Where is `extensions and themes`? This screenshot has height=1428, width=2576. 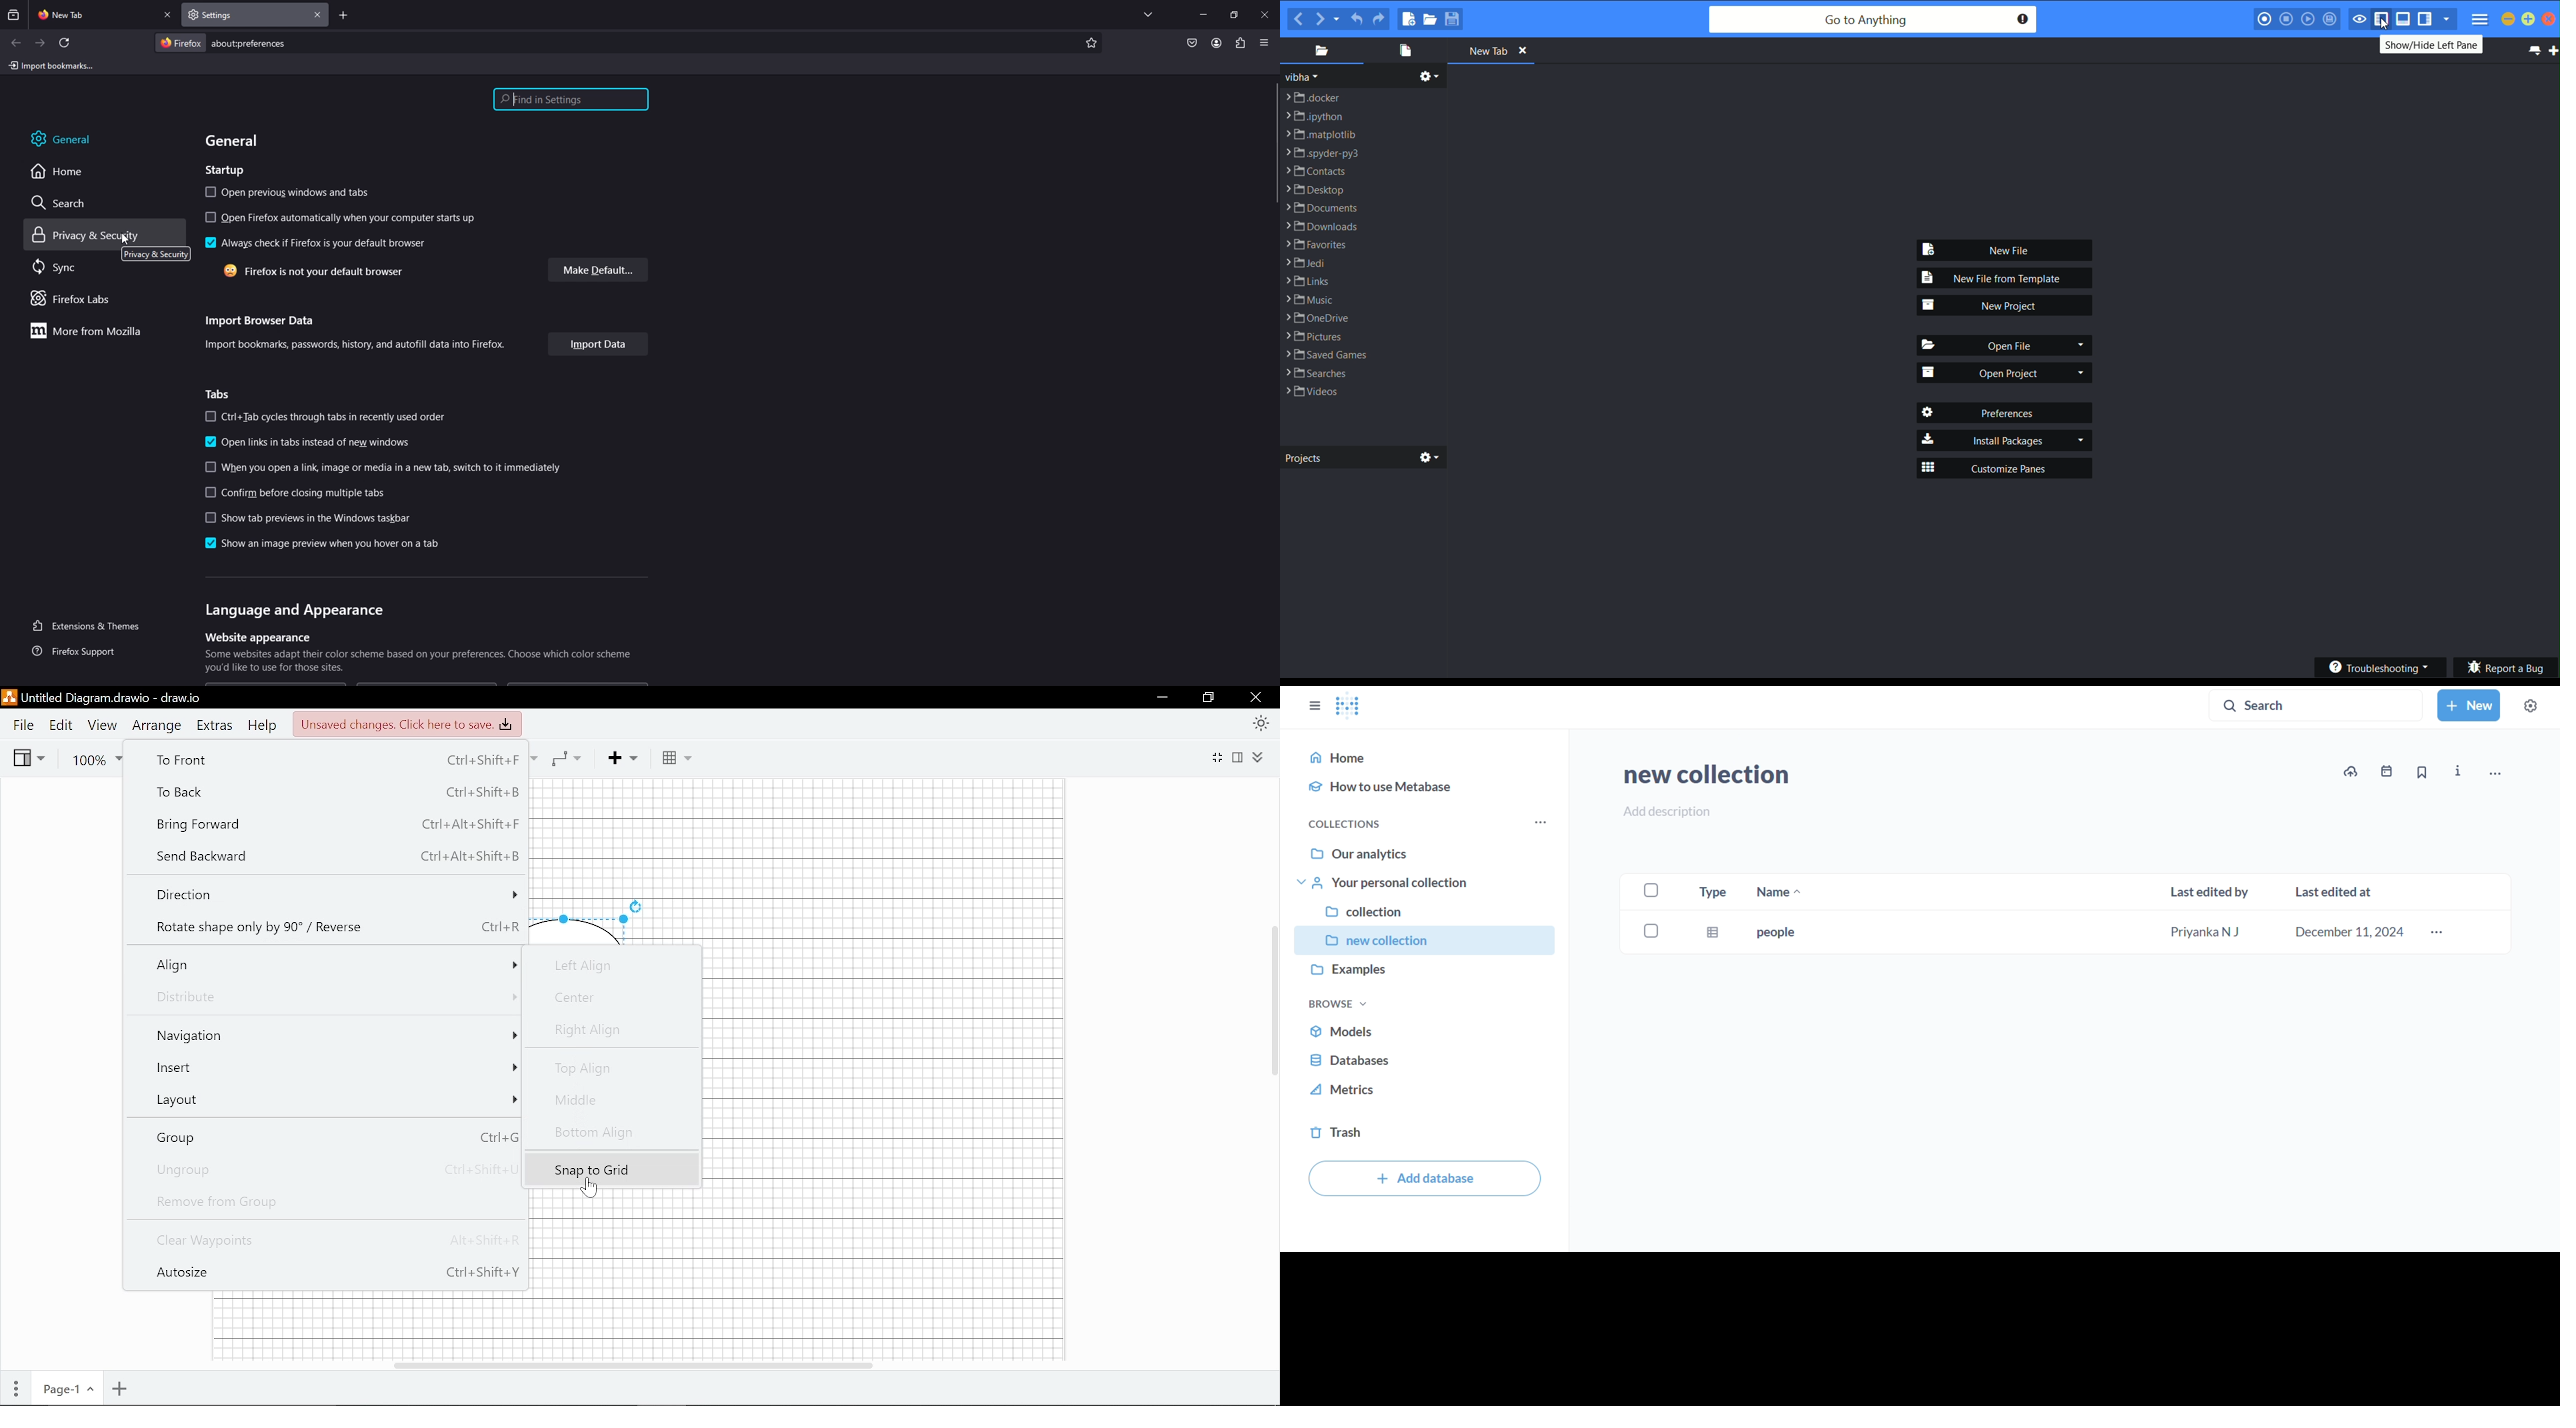
extensions and themes is located at coordinates (95, 625).